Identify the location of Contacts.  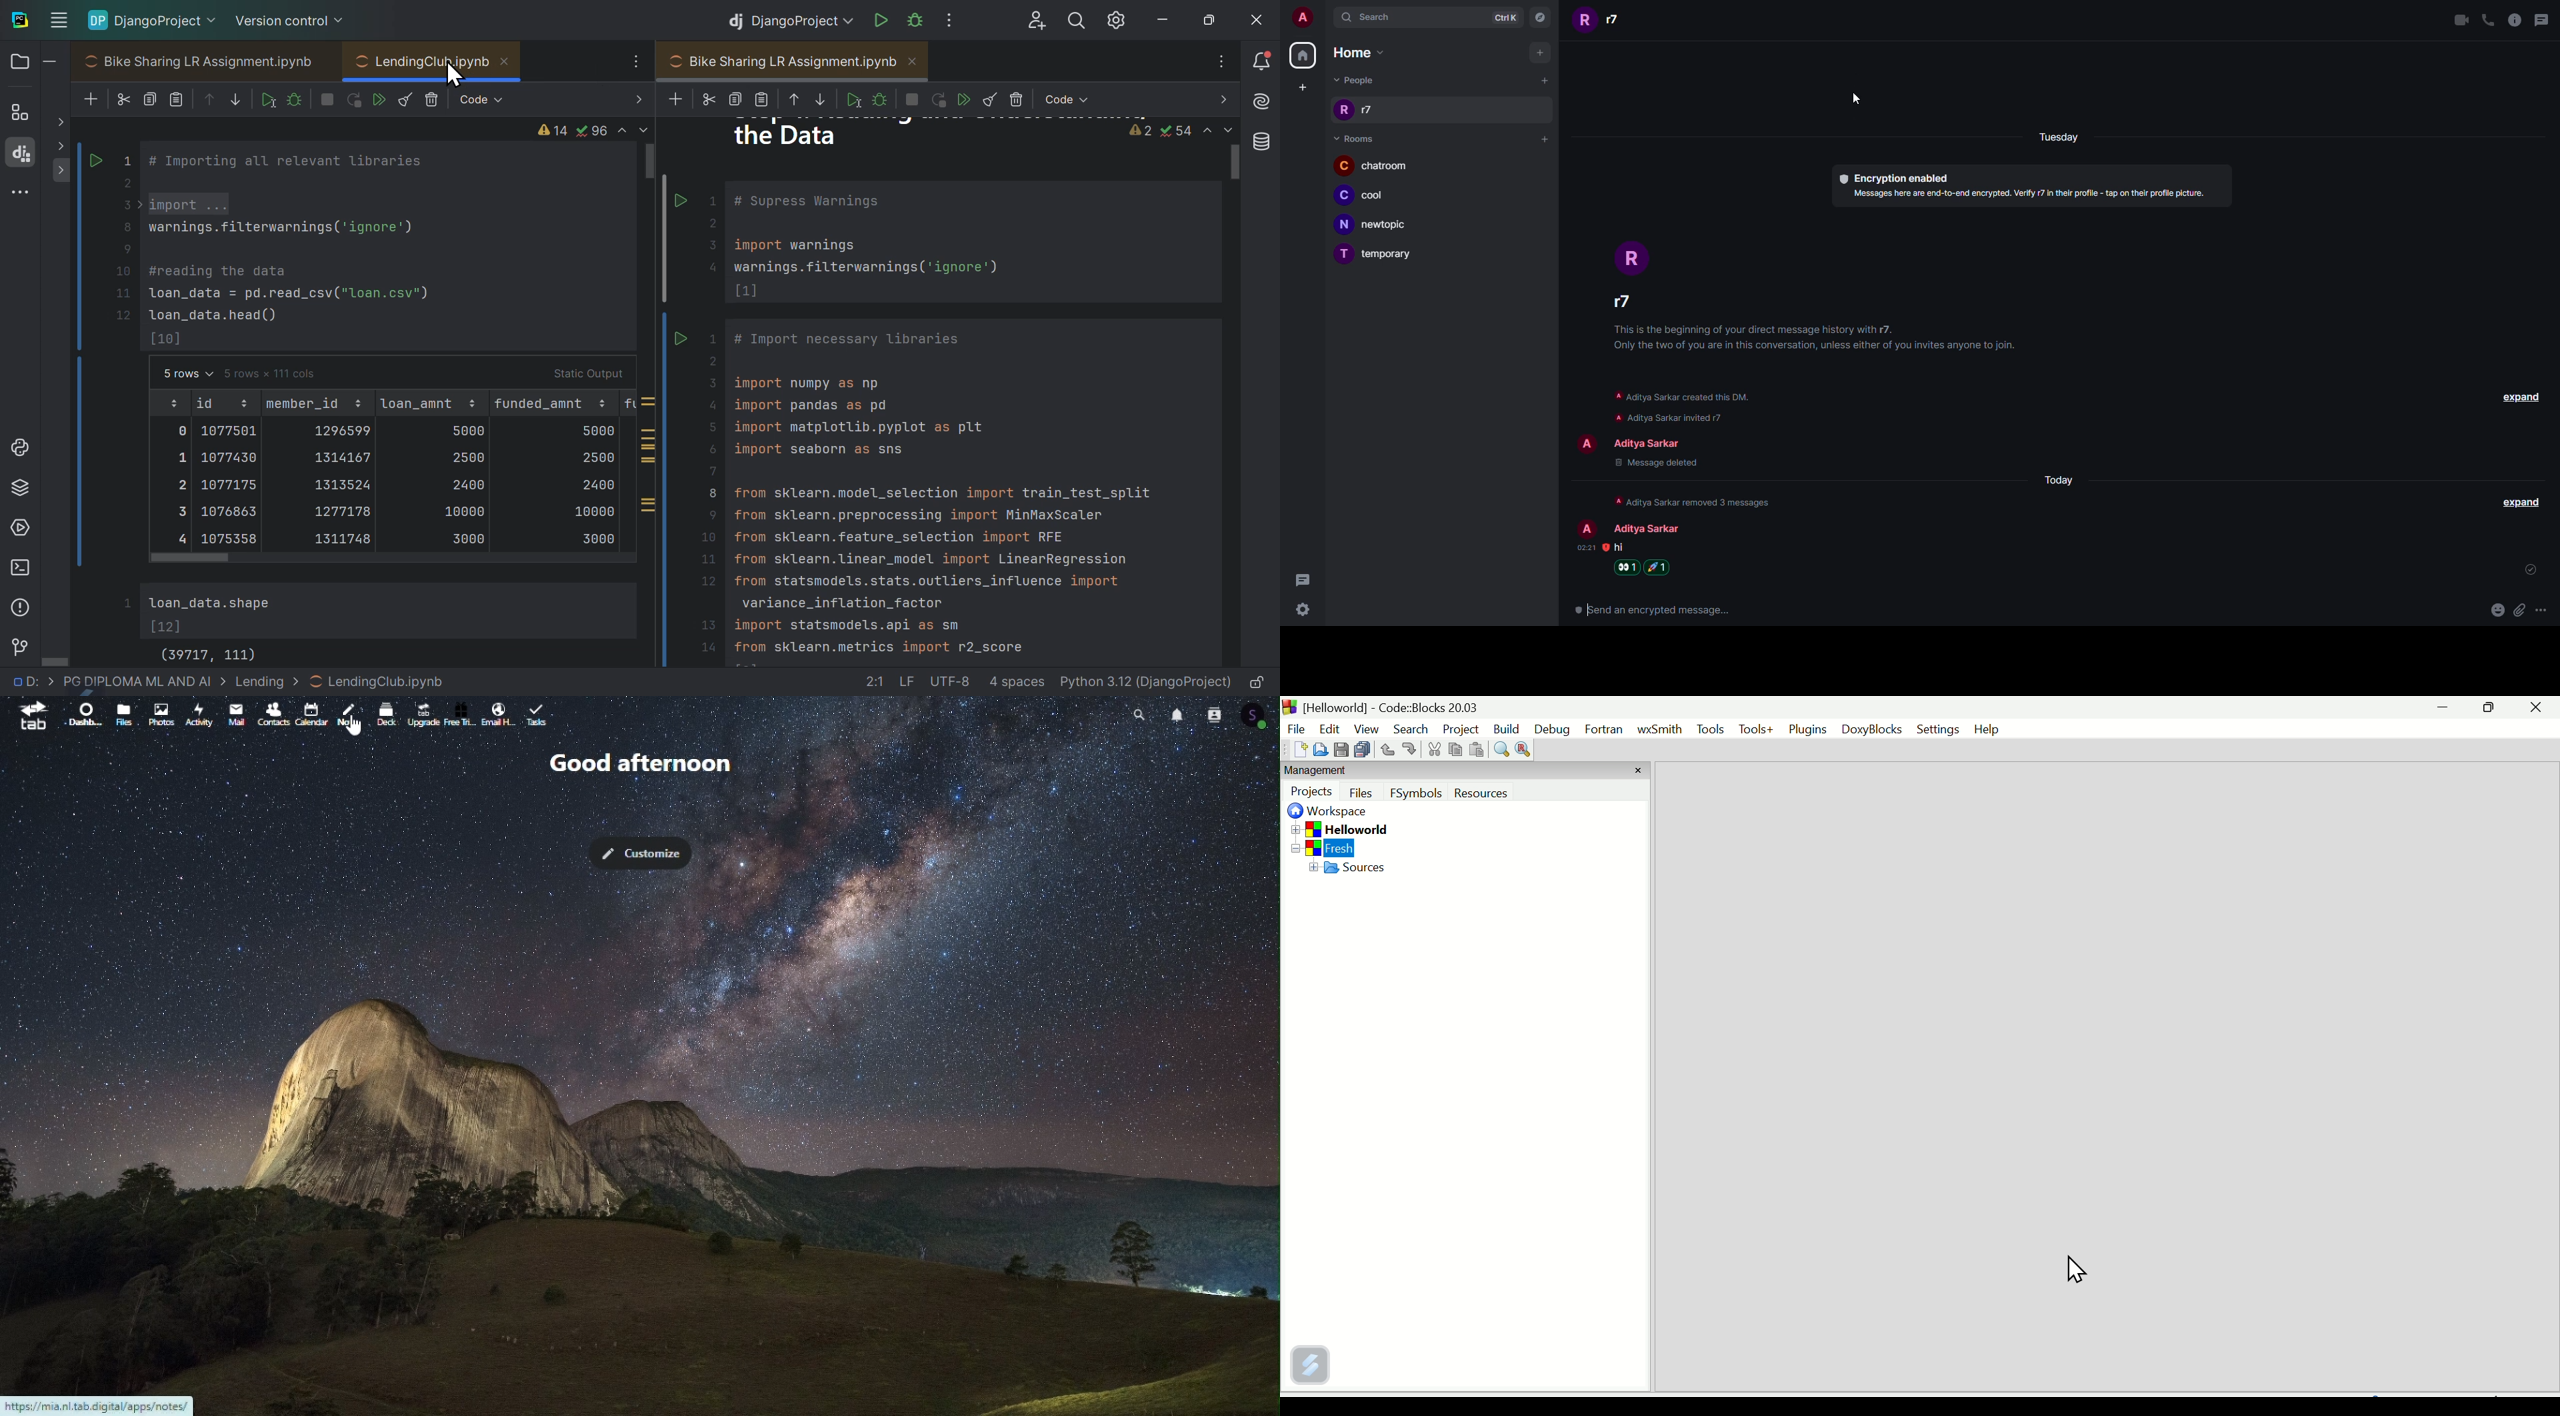
(271, 712).